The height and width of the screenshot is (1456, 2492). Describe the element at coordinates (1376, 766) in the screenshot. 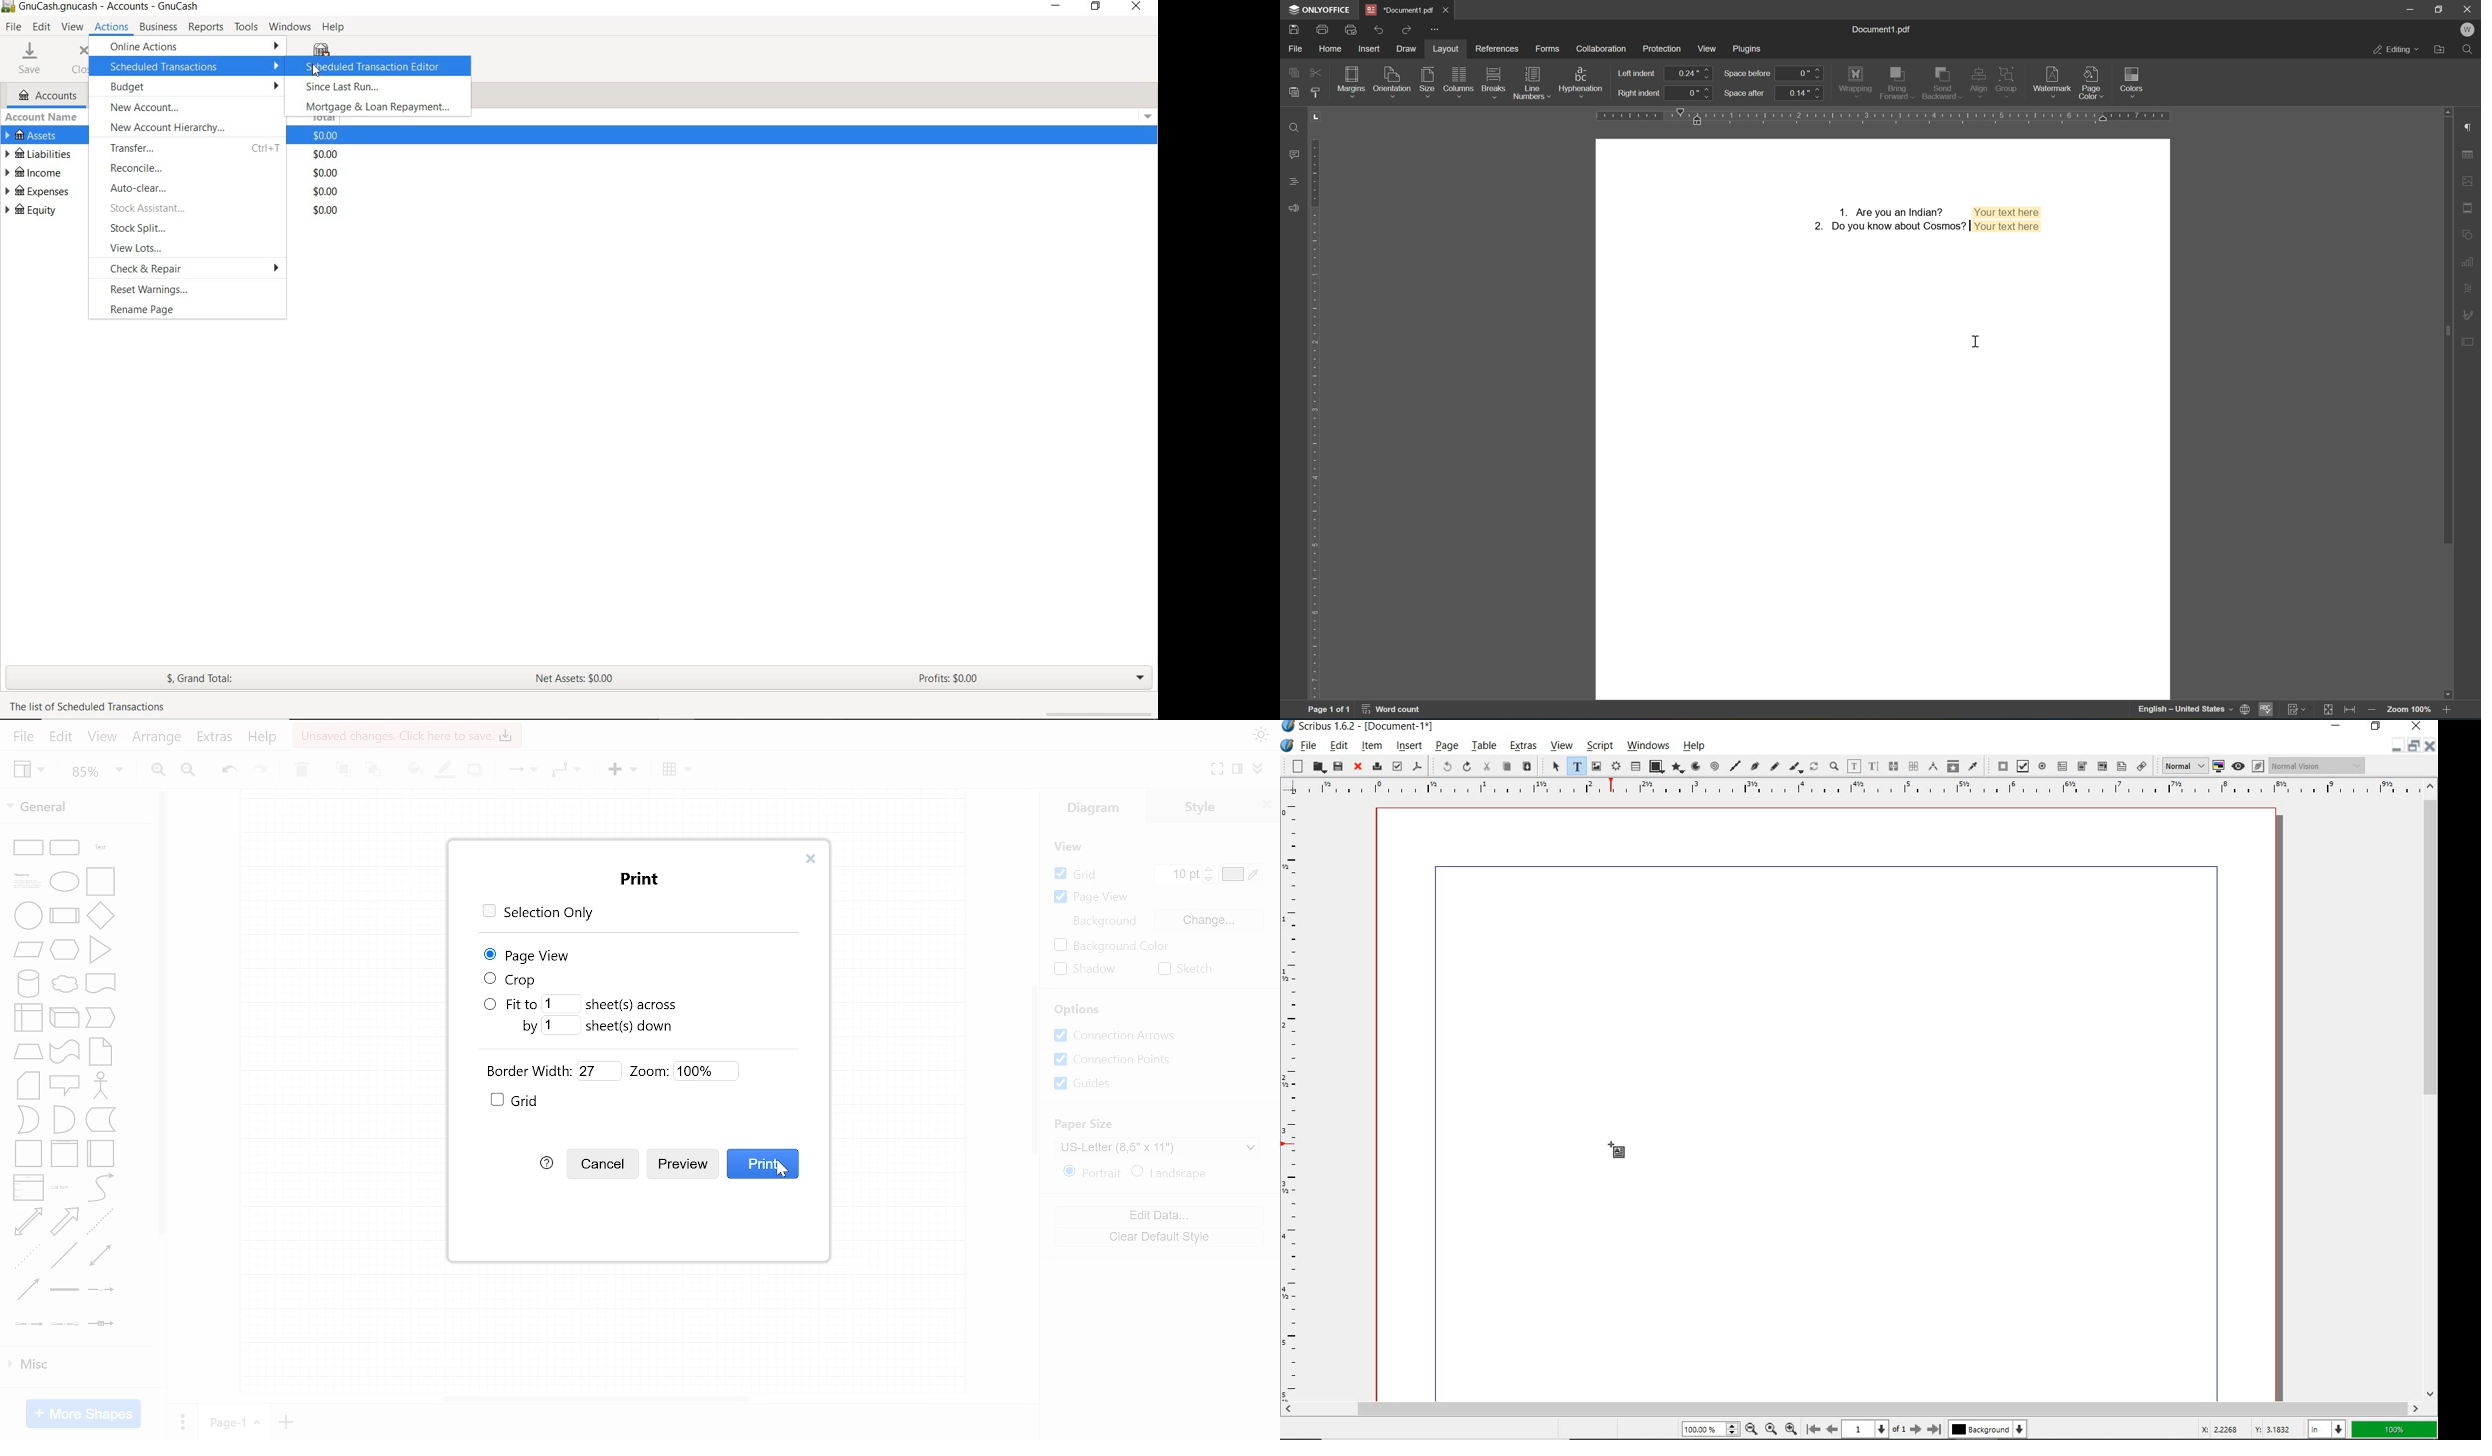

I see `print` at that location.